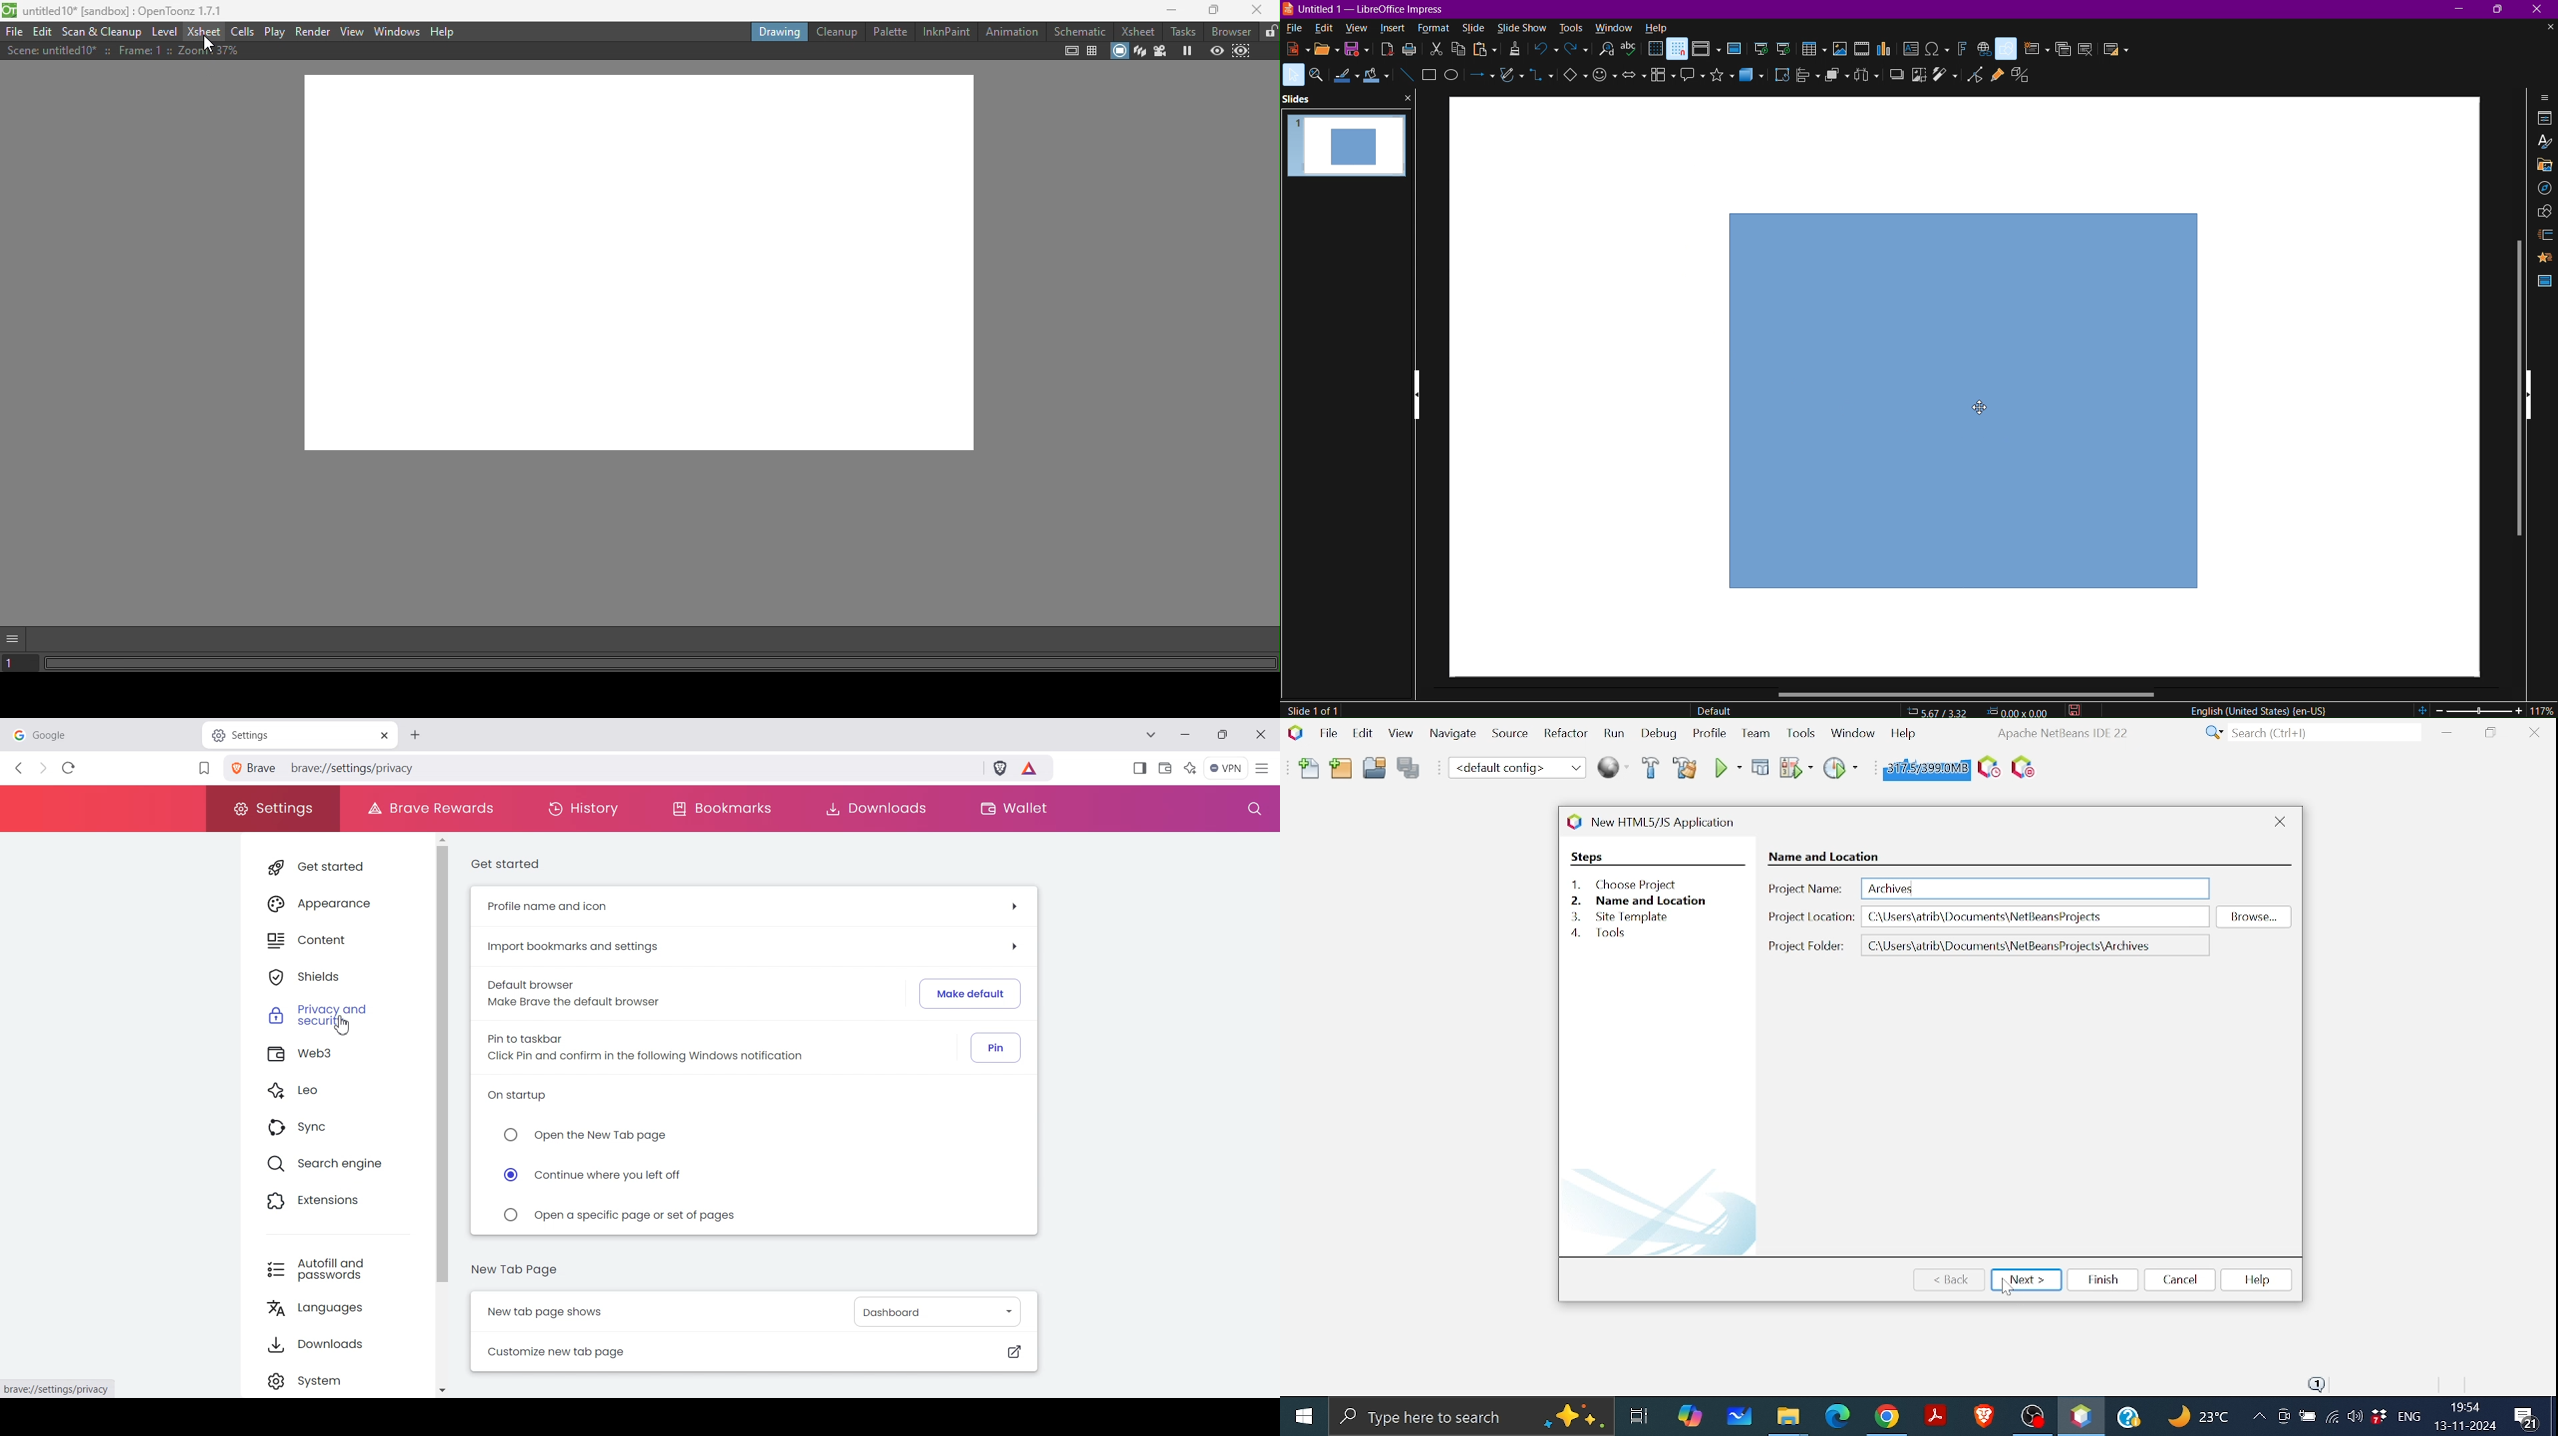 This screenshot has height=1456, width=2576. I want to click on brave://settings/privacy, so click(356, 767).